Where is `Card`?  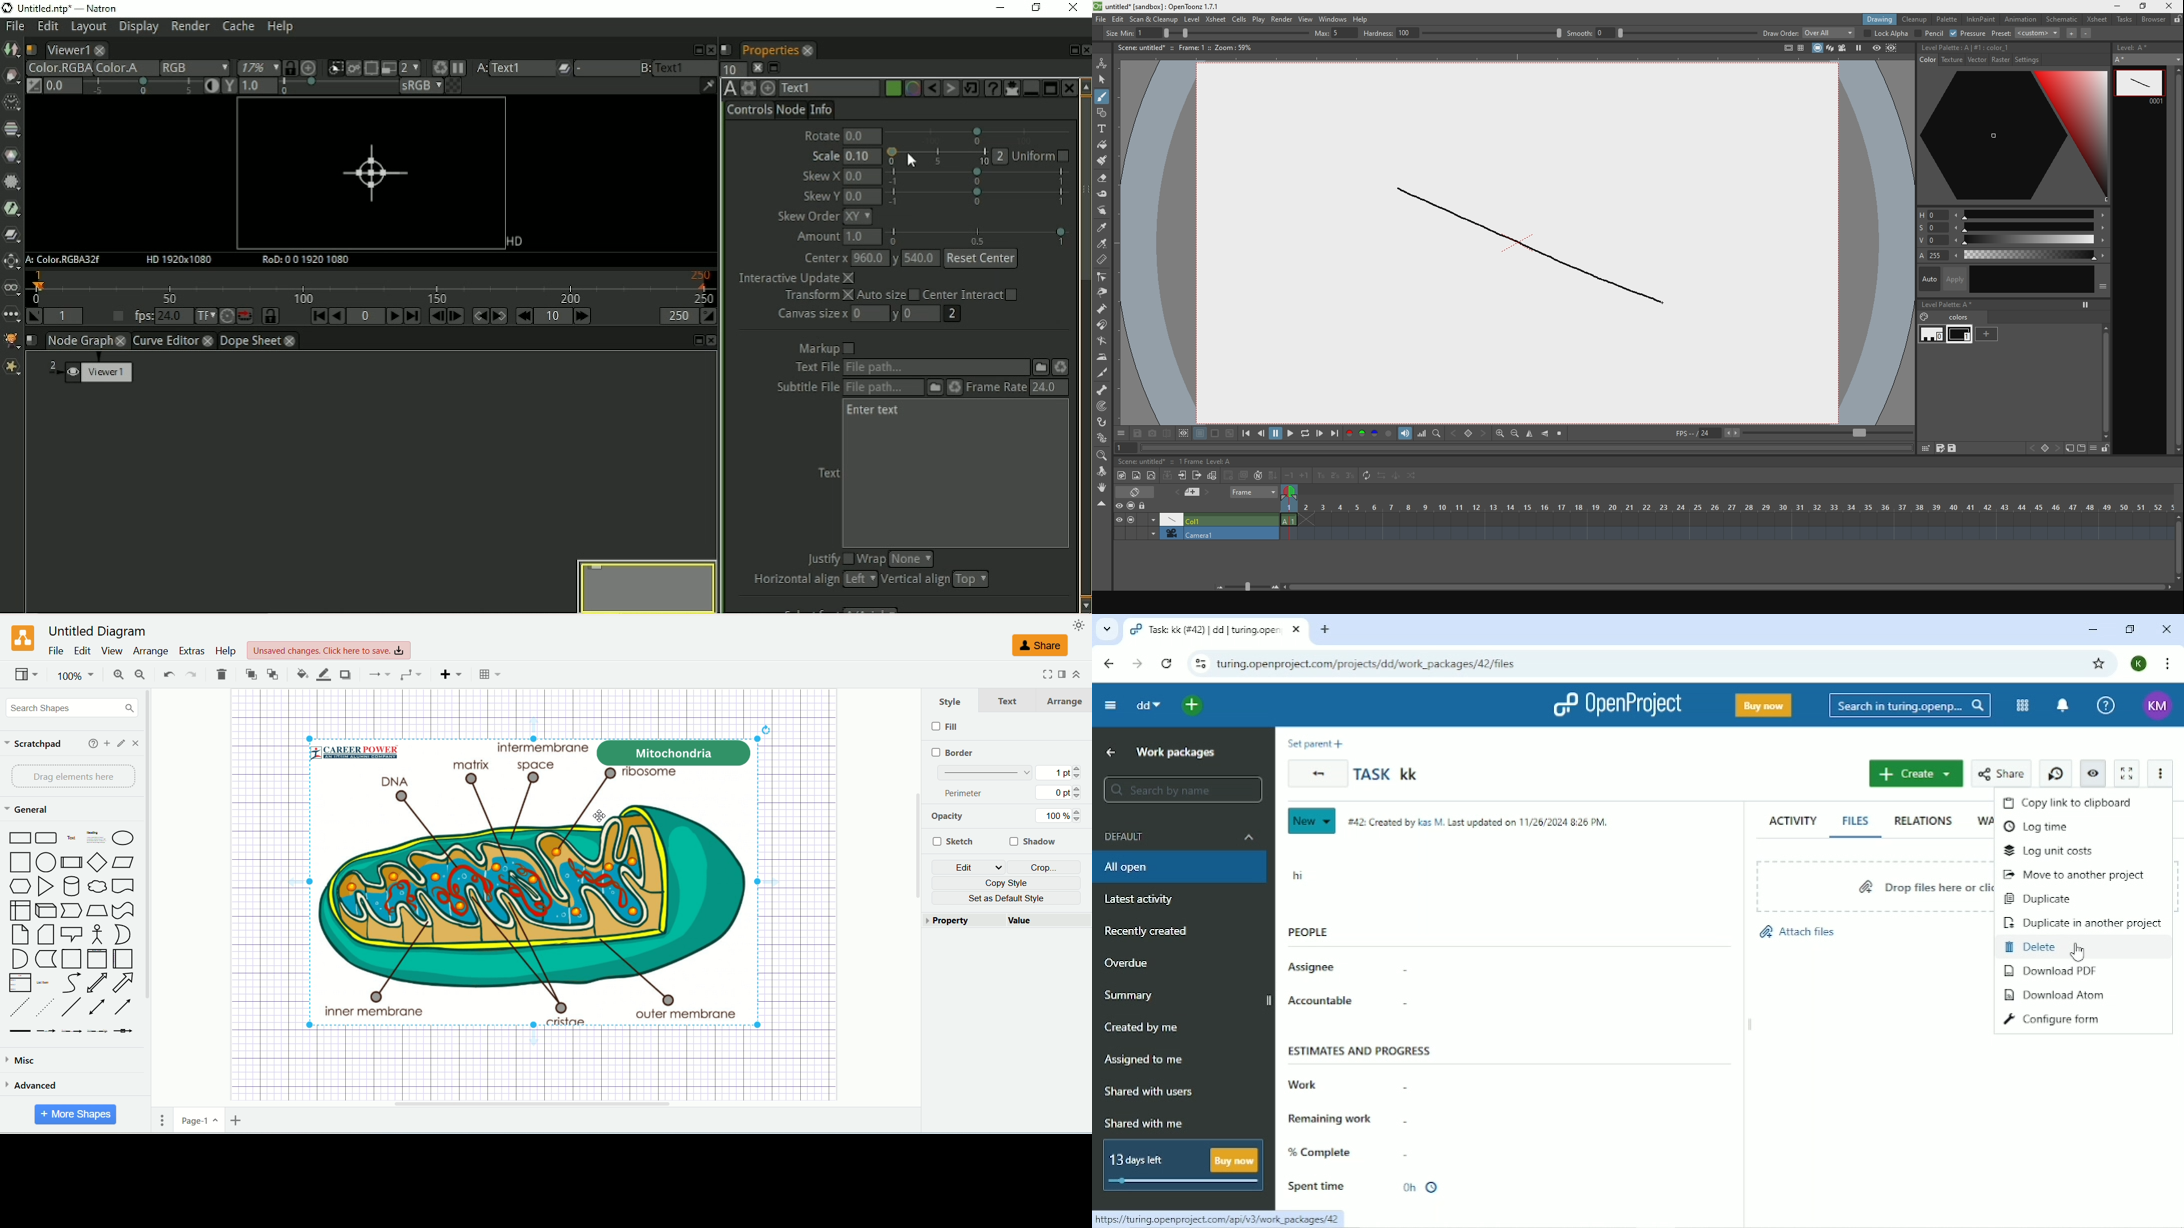
Card is located at coordinates (20, 935).